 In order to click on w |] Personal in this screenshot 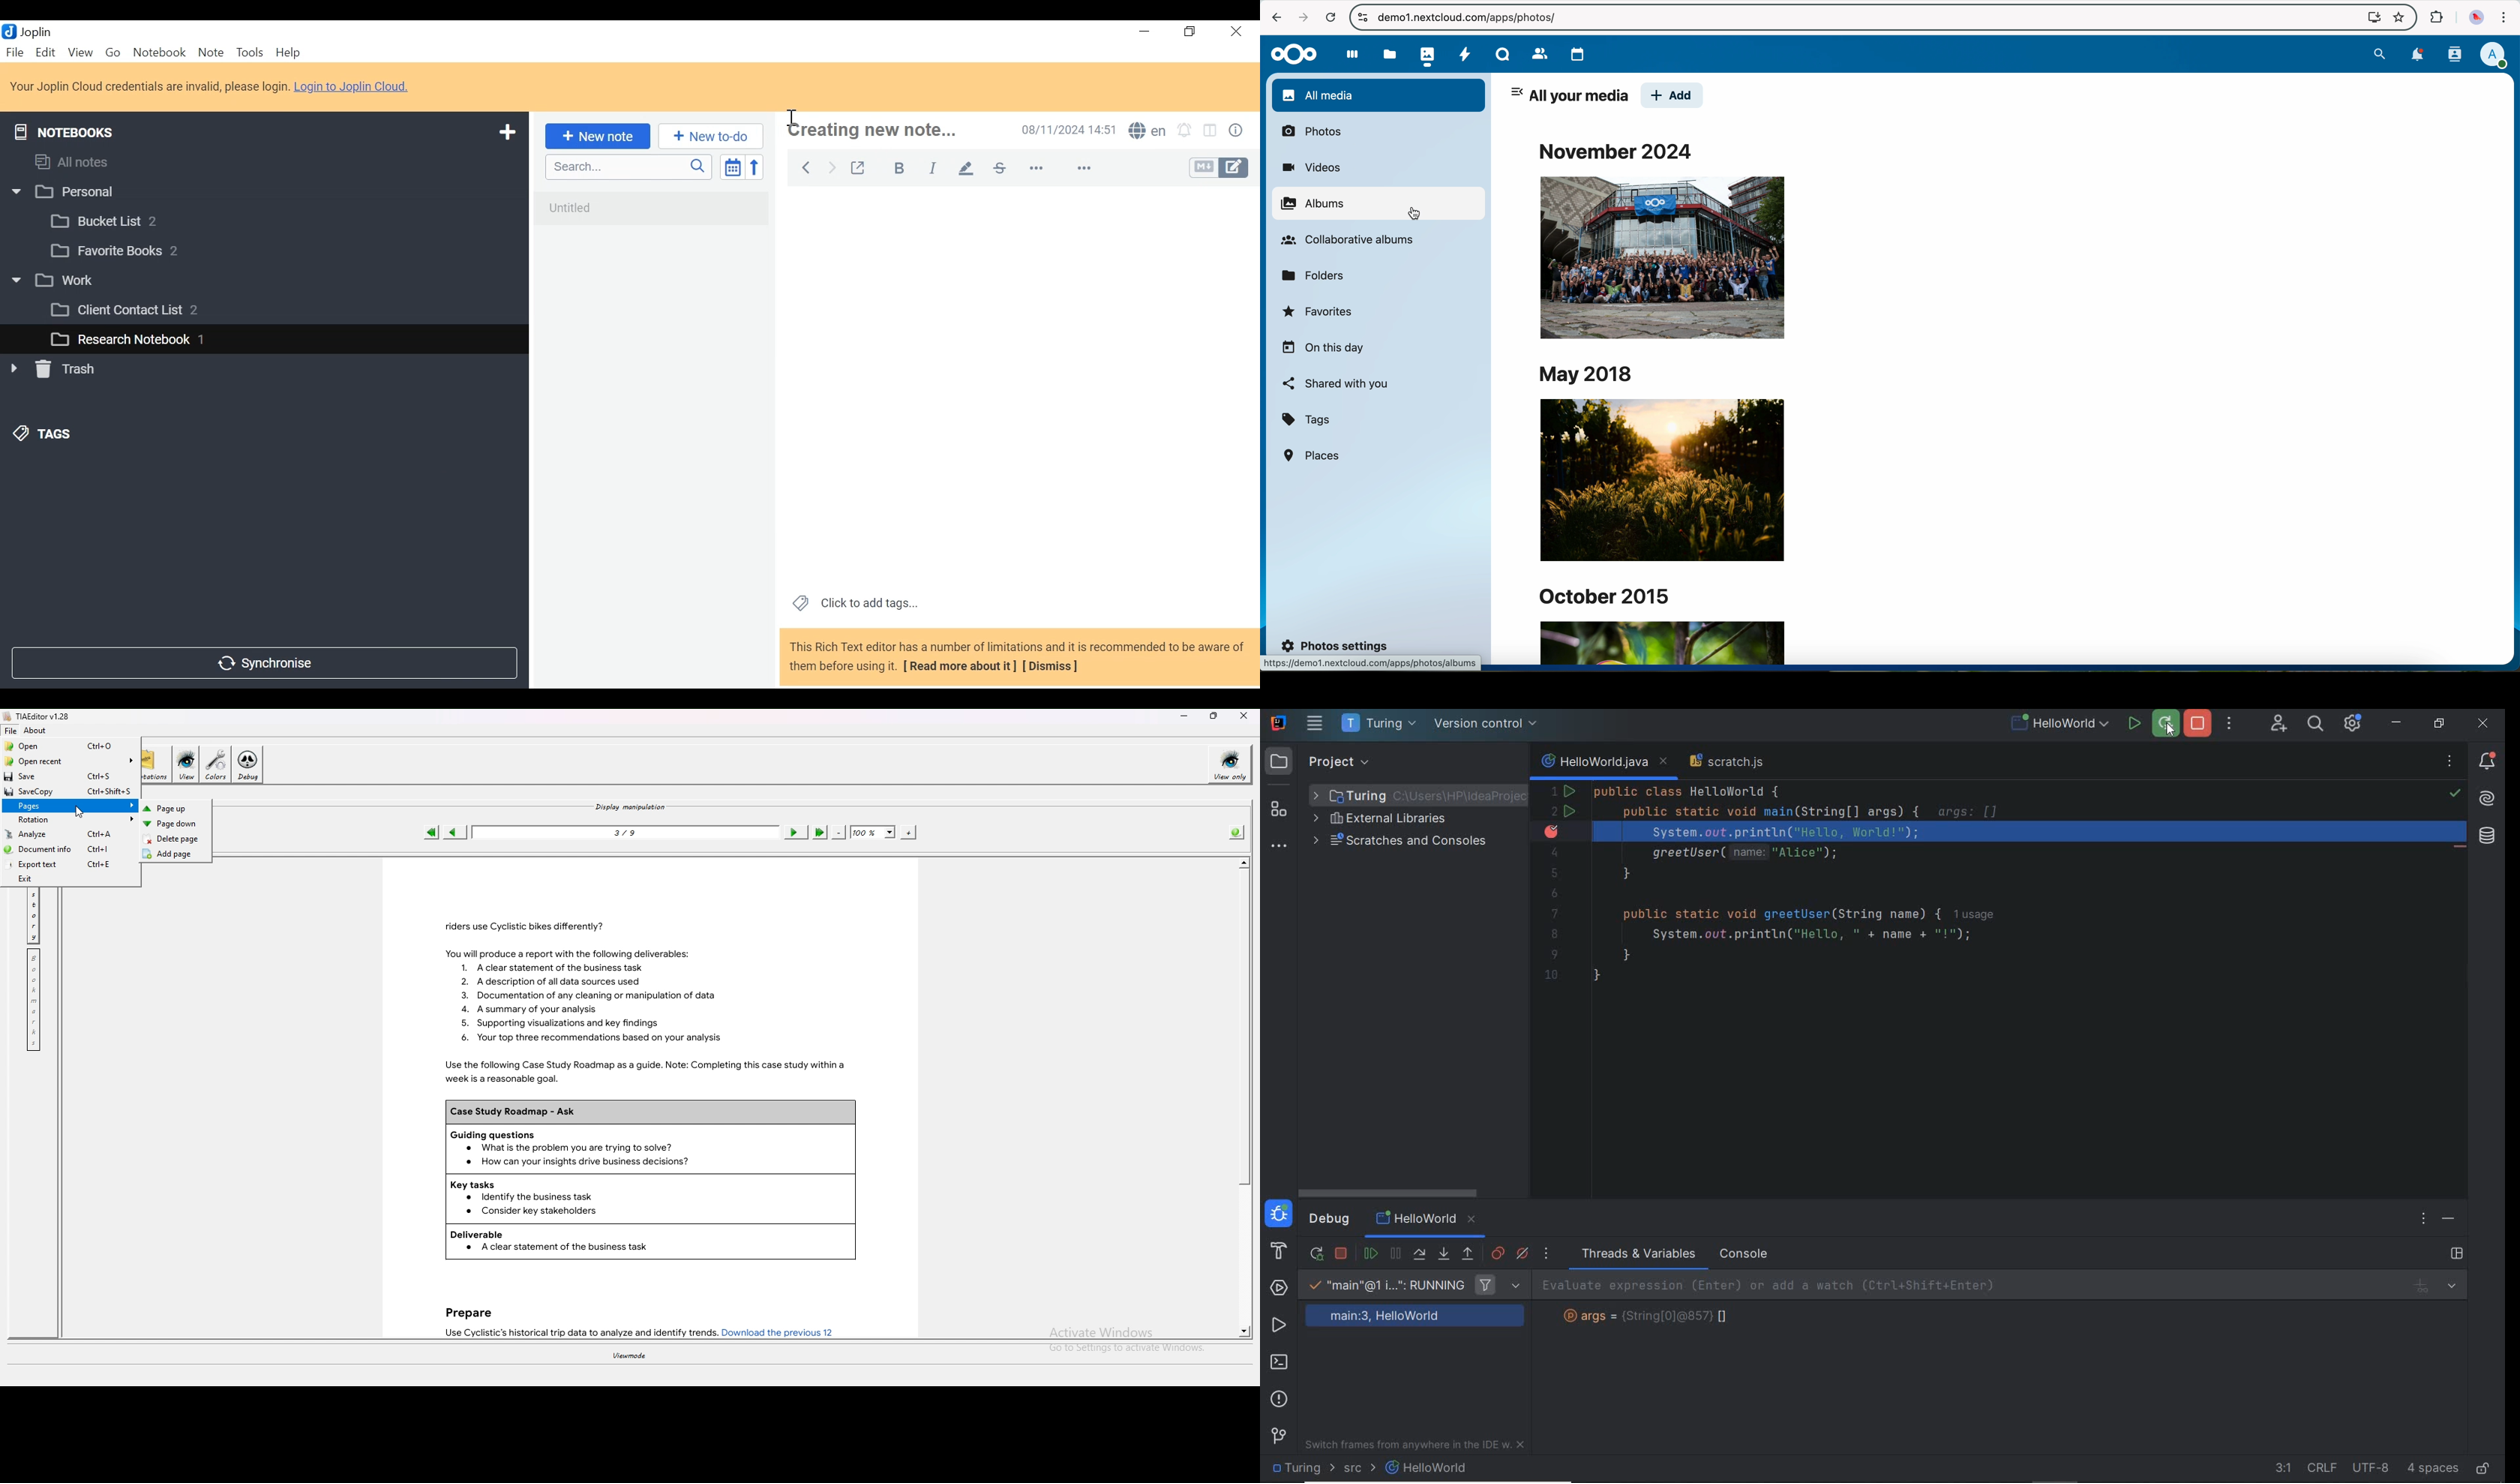, I will do `click(70, 193)`.